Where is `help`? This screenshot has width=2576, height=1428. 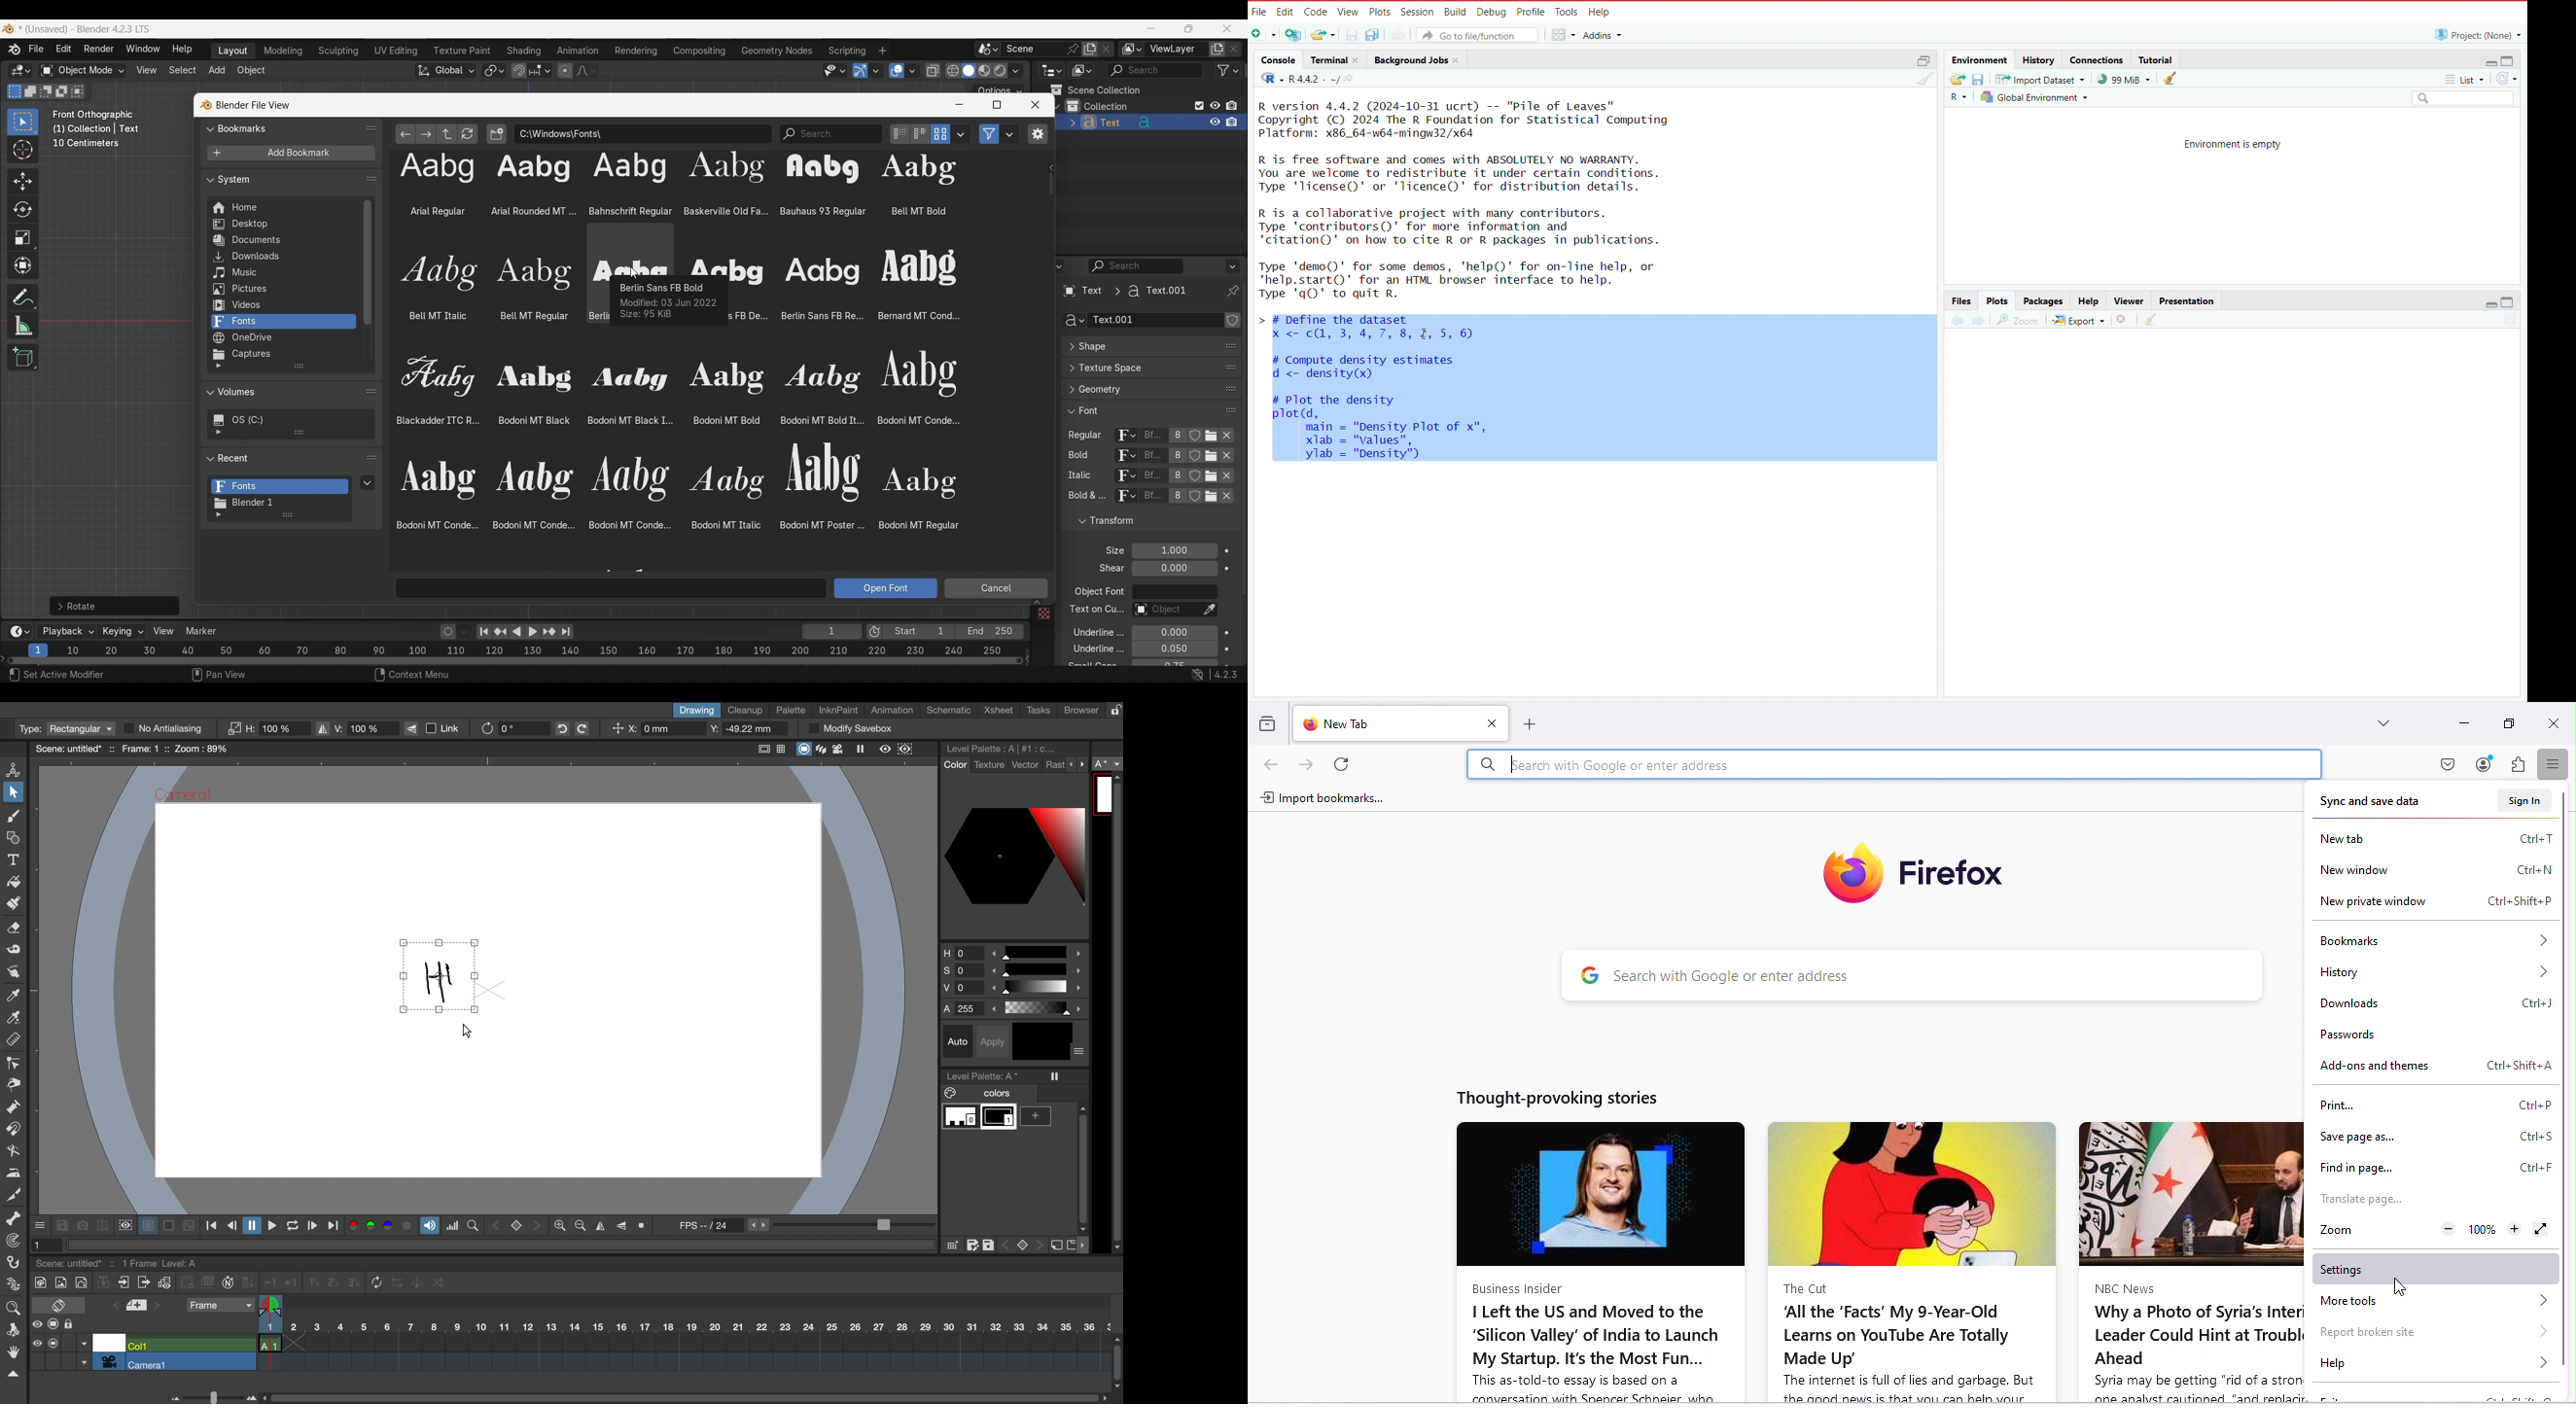
help is located at coordinates (2087, 300).